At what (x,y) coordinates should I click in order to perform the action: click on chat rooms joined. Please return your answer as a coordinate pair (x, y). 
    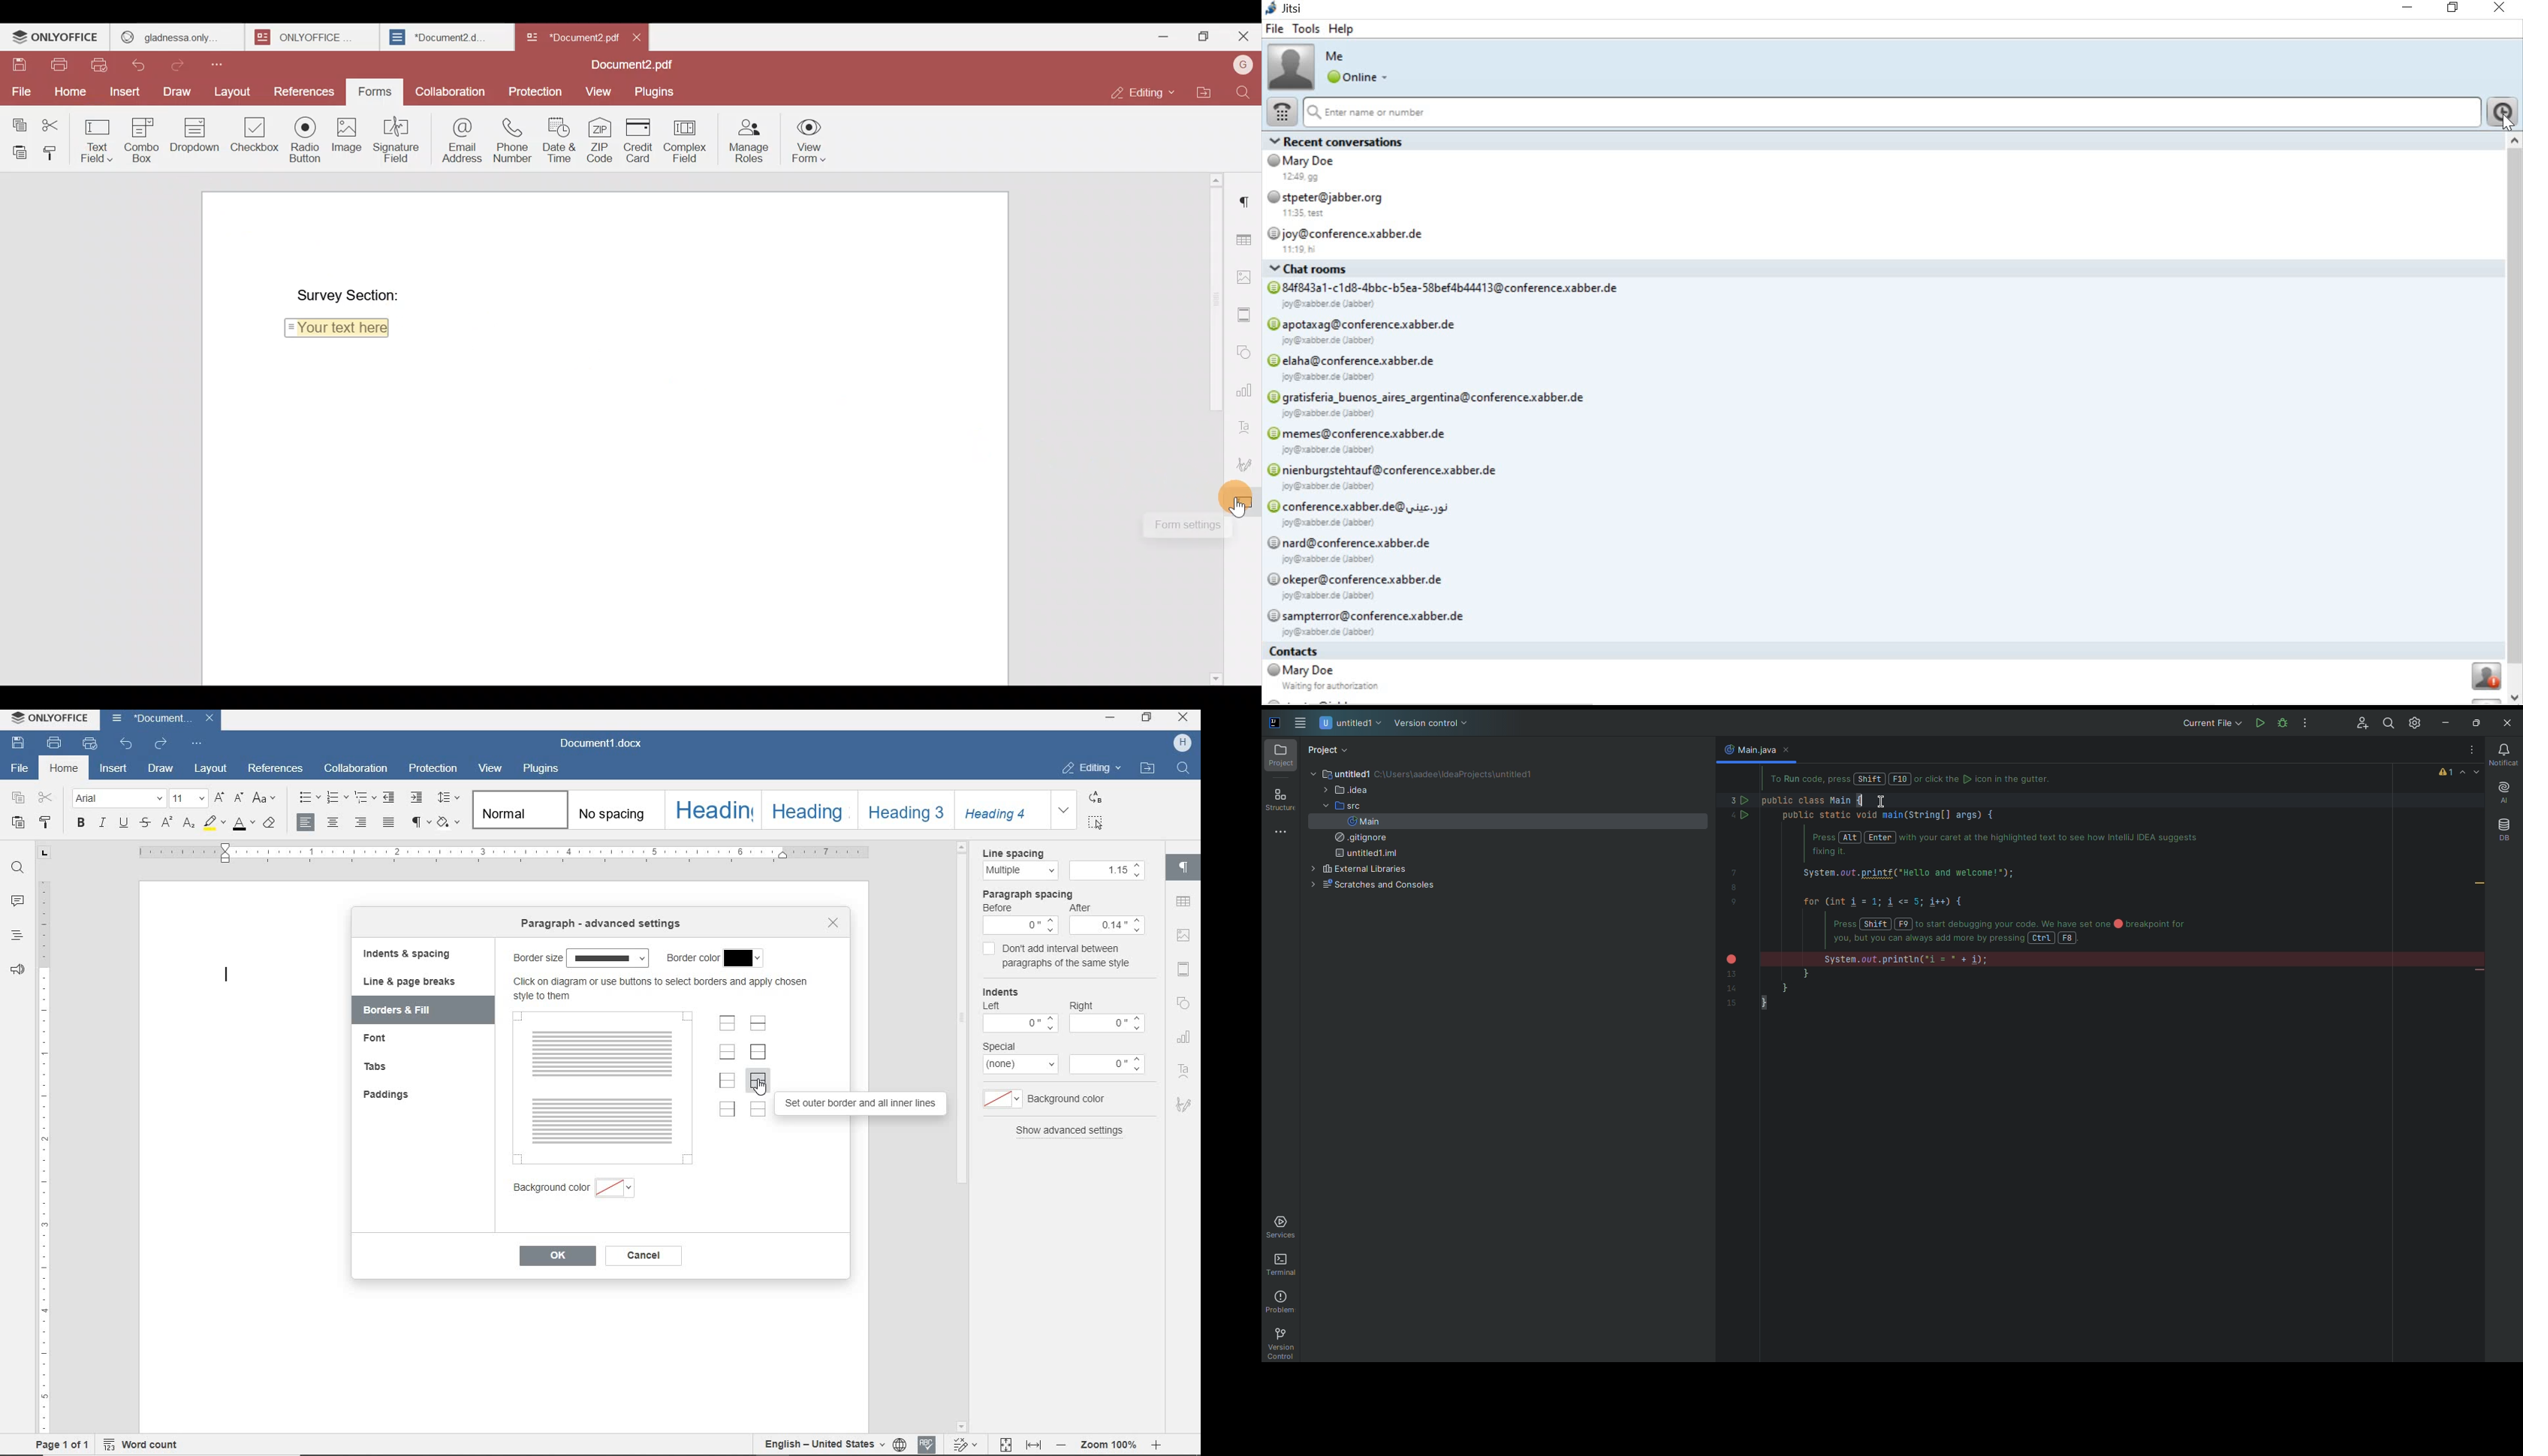
    Looking at the image, I should click on (1883, 448).